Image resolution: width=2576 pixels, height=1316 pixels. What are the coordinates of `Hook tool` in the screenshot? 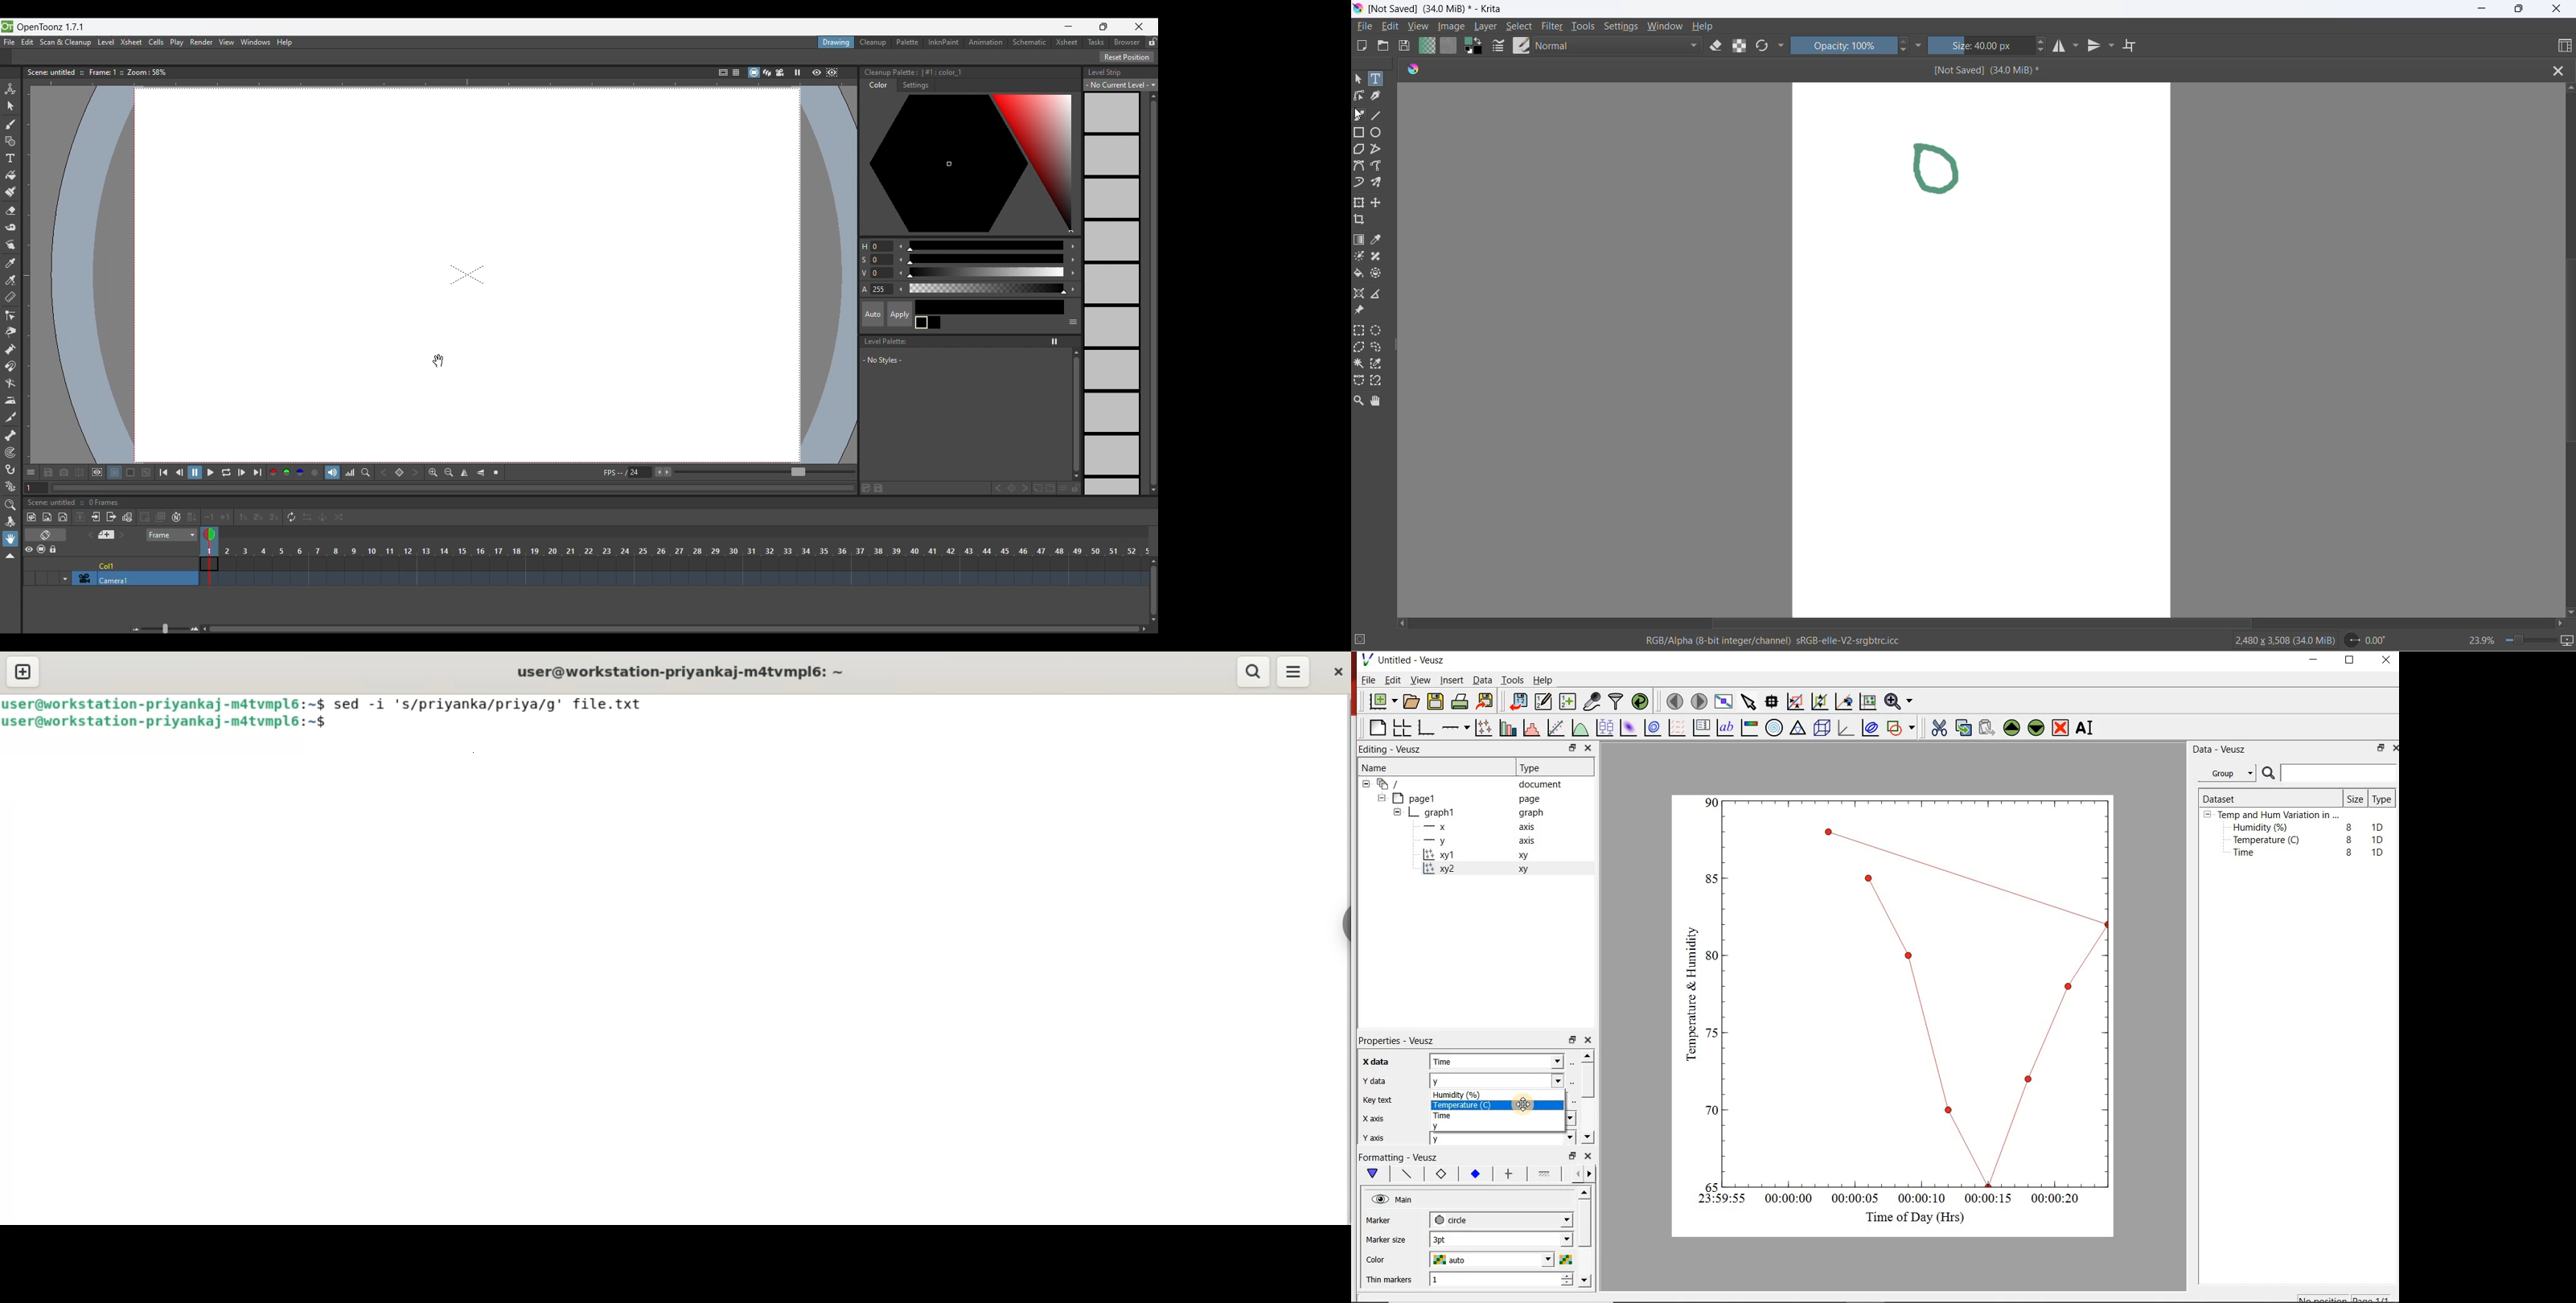 It's located at (10, 469).